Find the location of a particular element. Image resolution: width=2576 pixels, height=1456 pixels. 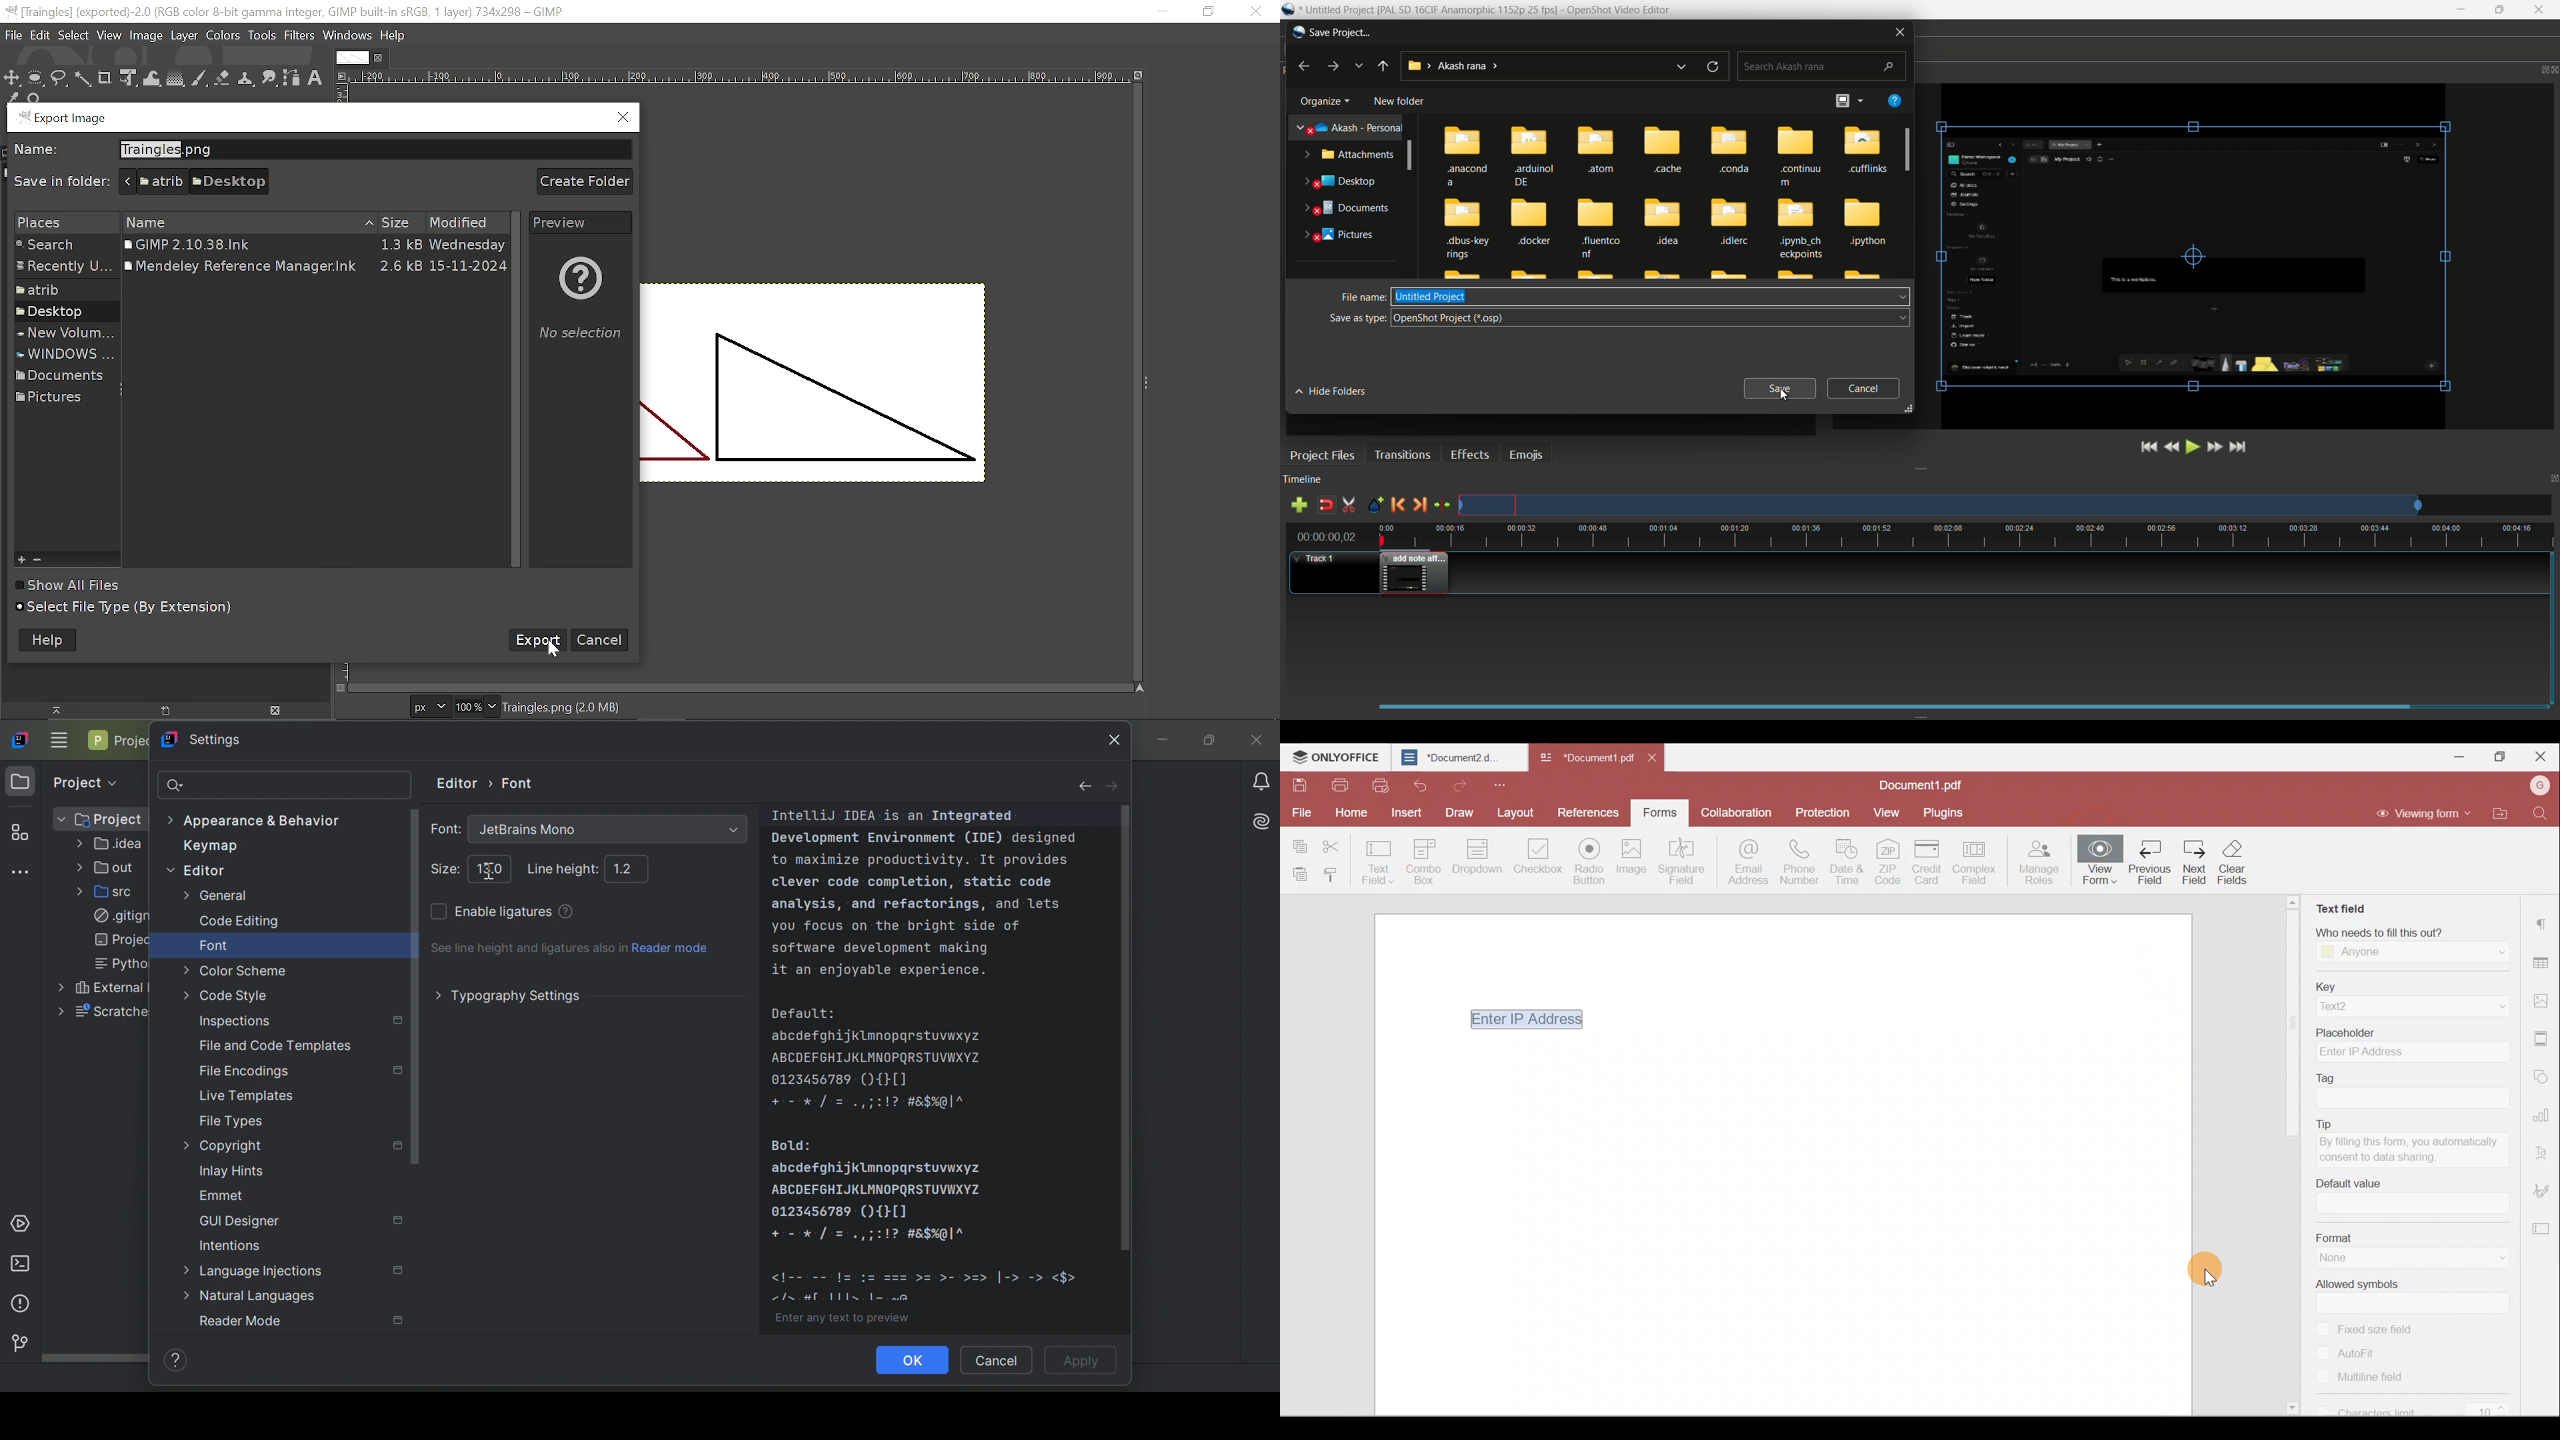

play or pause is located at coordinates (2194, 447).